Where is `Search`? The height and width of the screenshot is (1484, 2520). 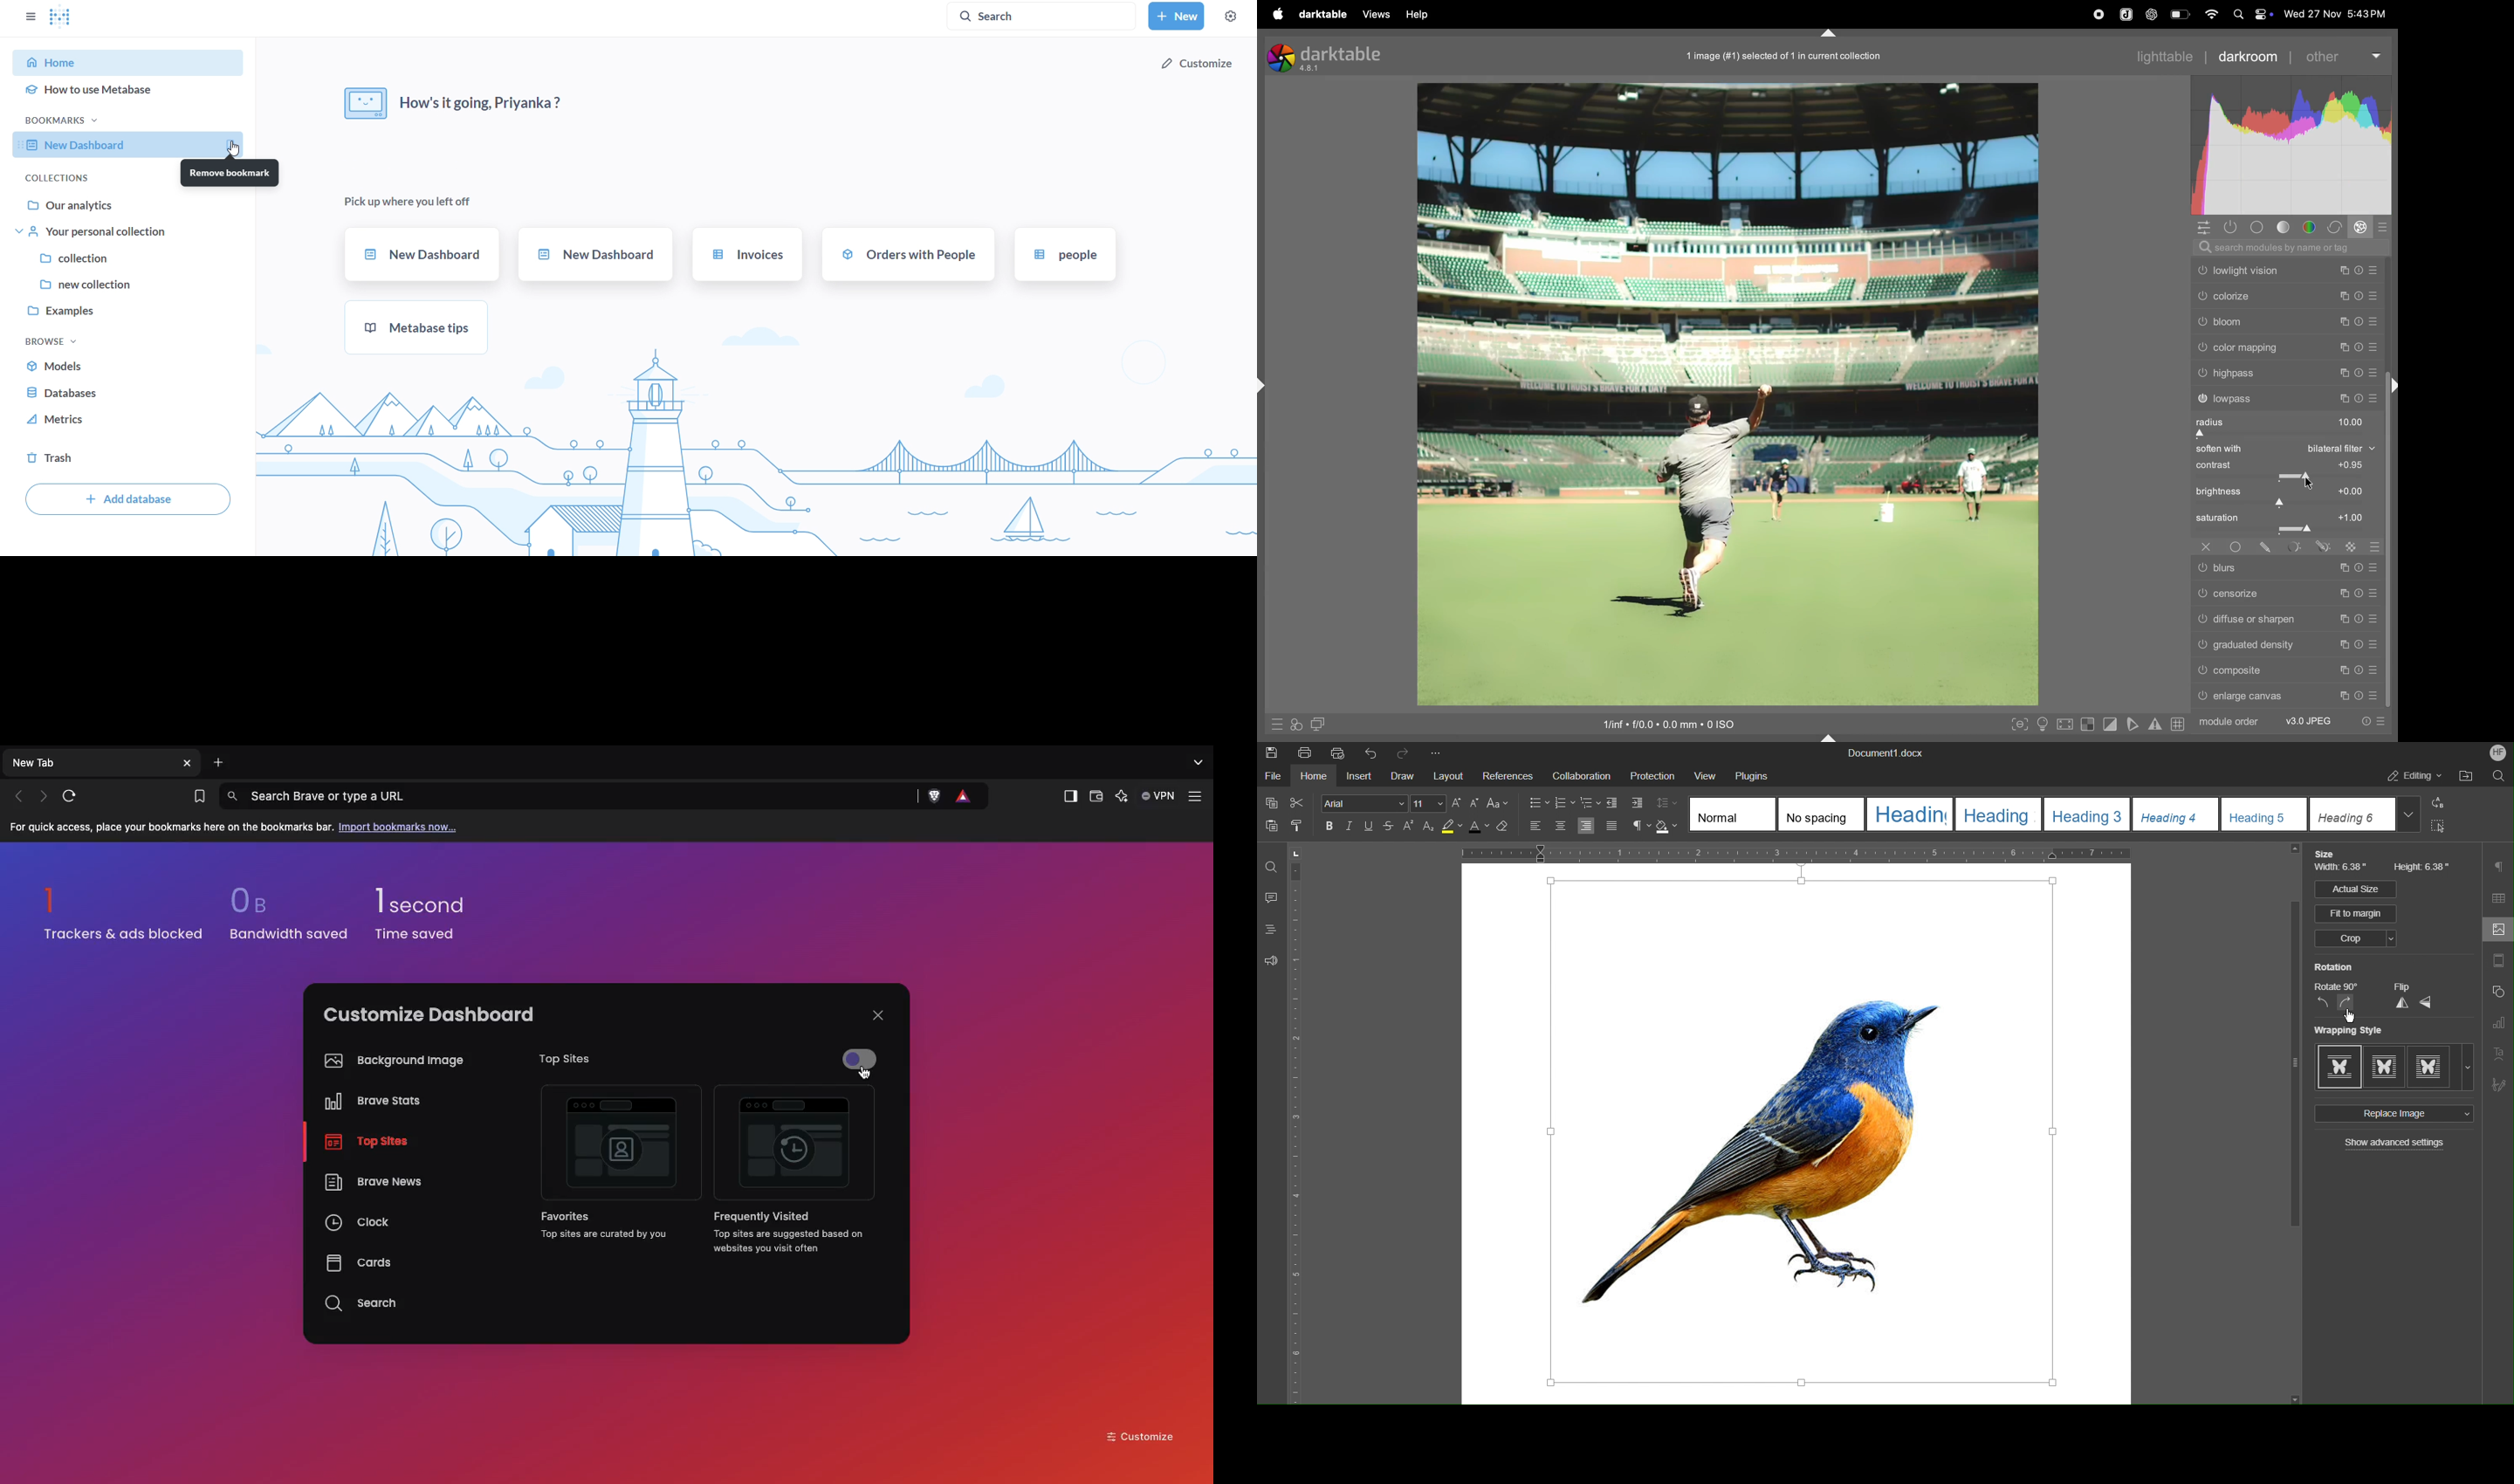
Search is located at coordinates (363, 1304).